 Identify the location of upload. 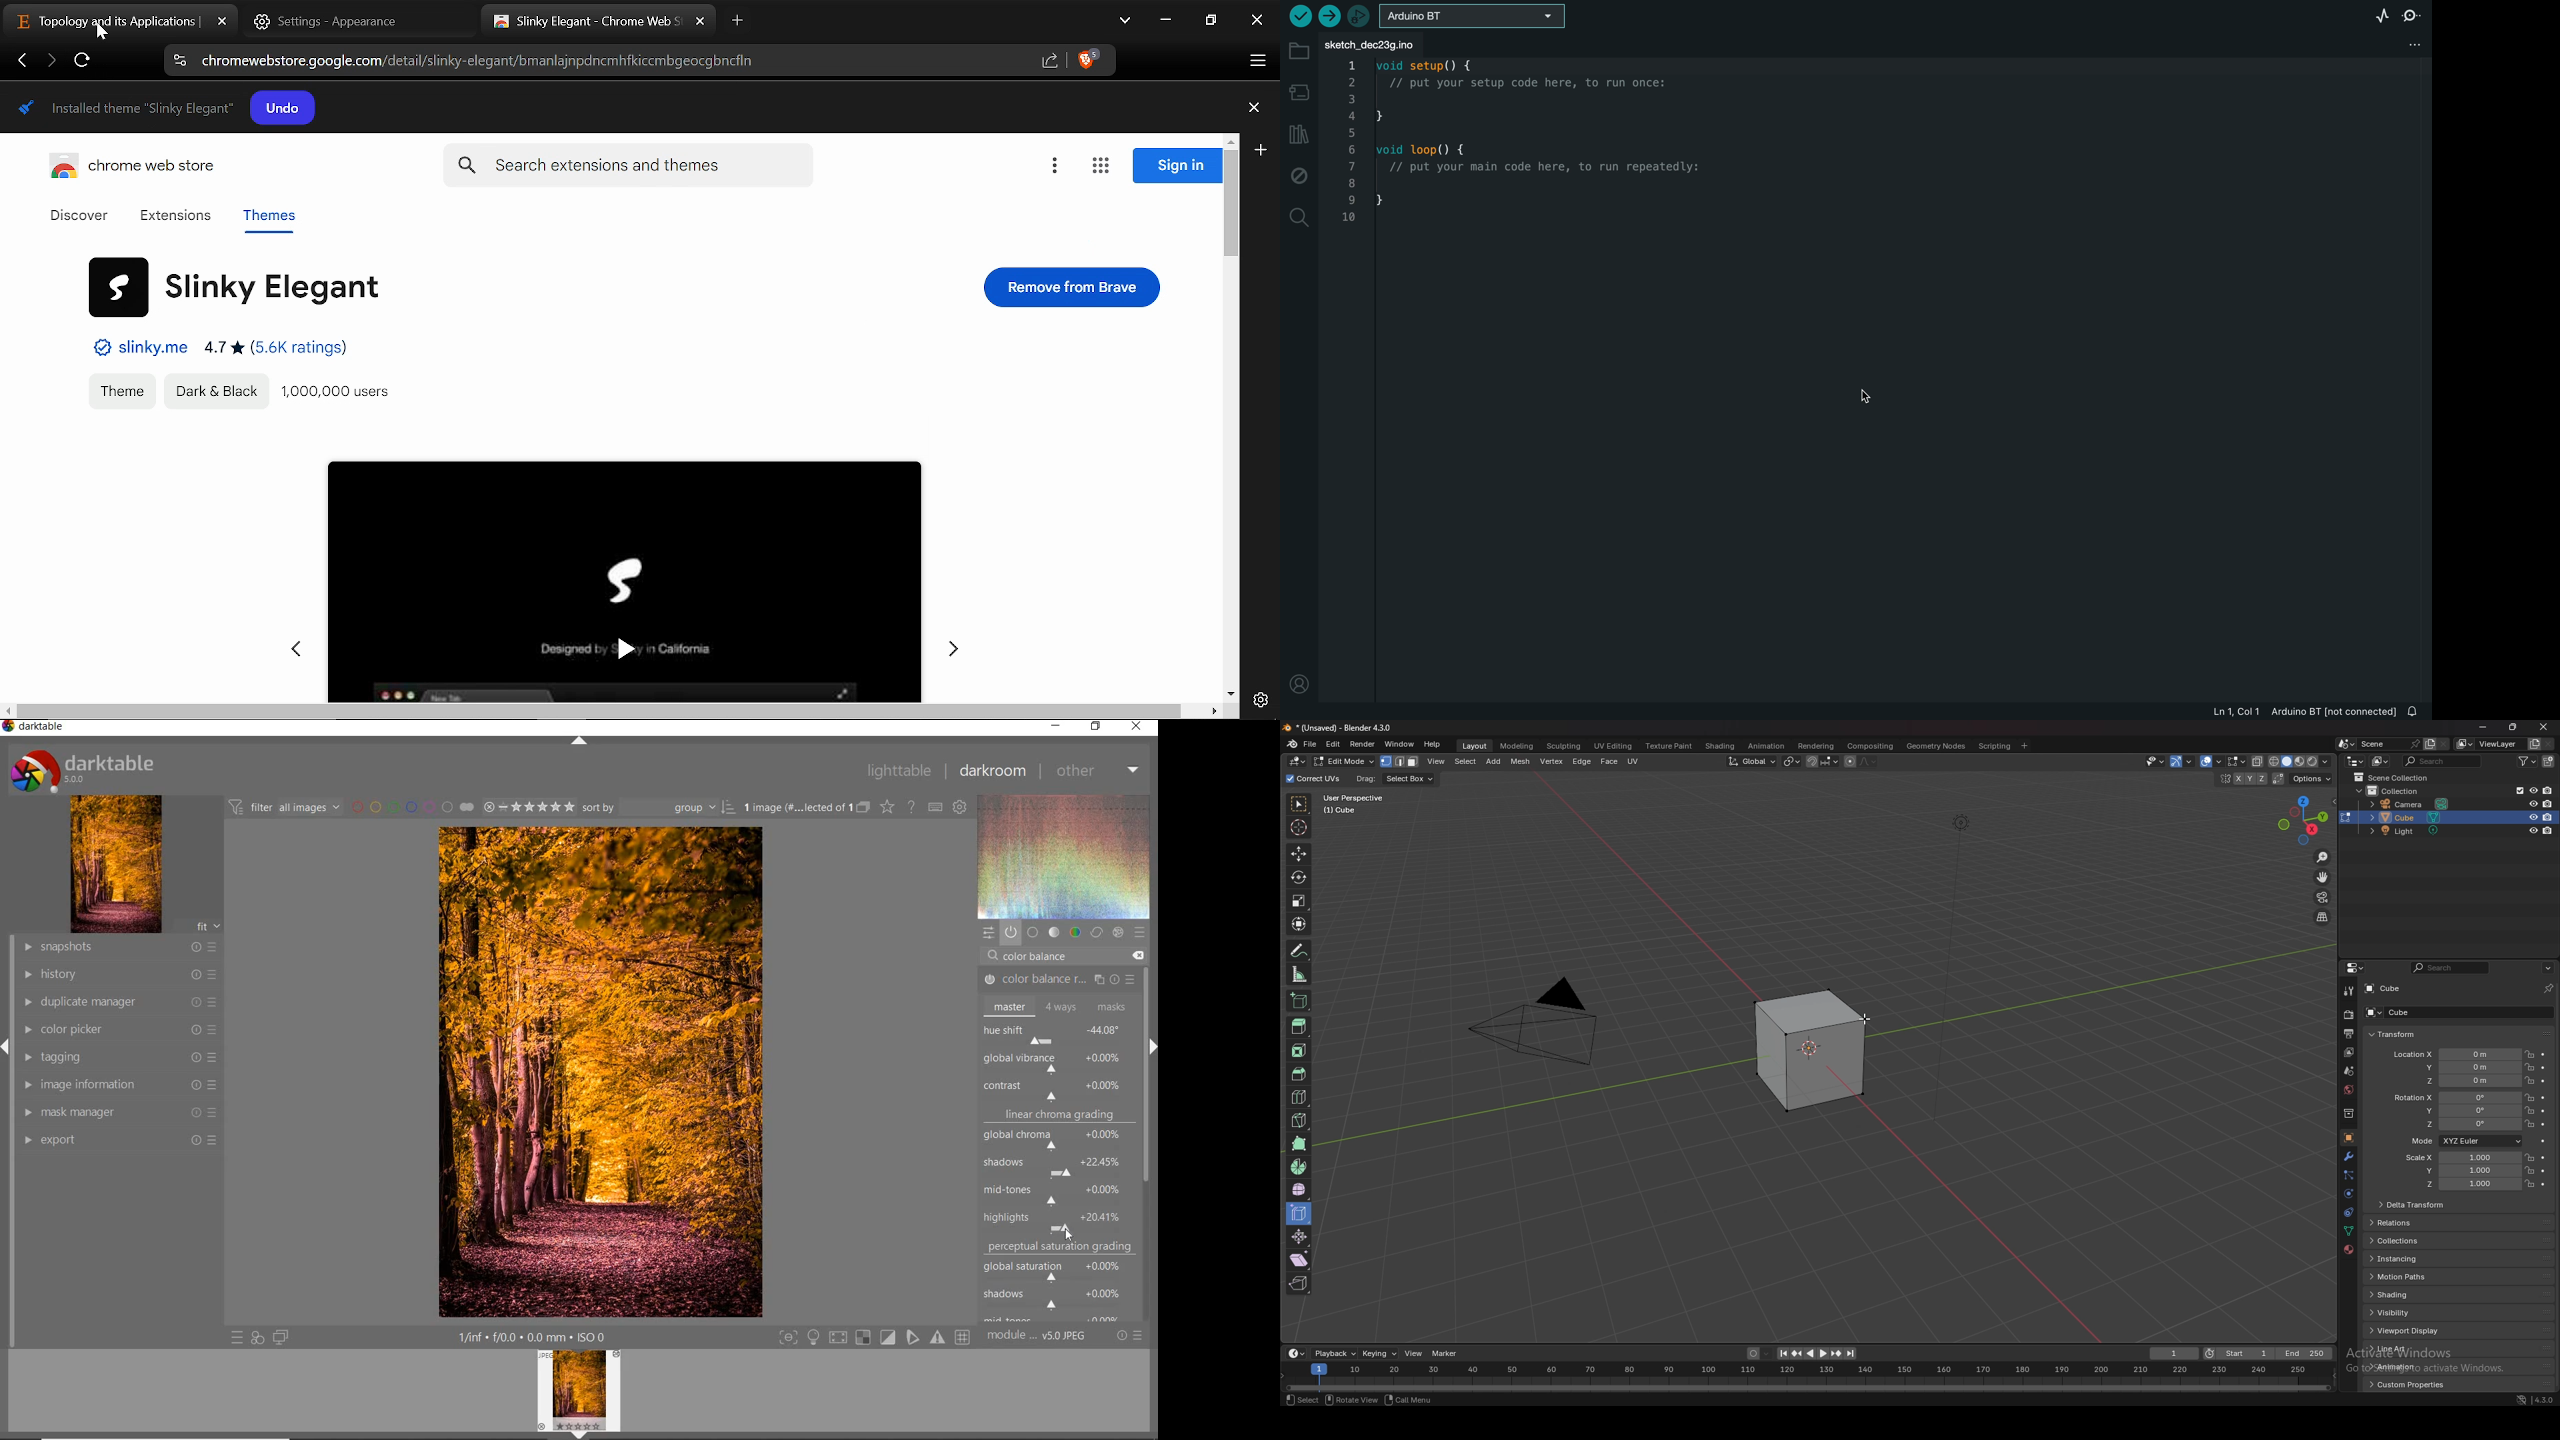
(1328, 15).